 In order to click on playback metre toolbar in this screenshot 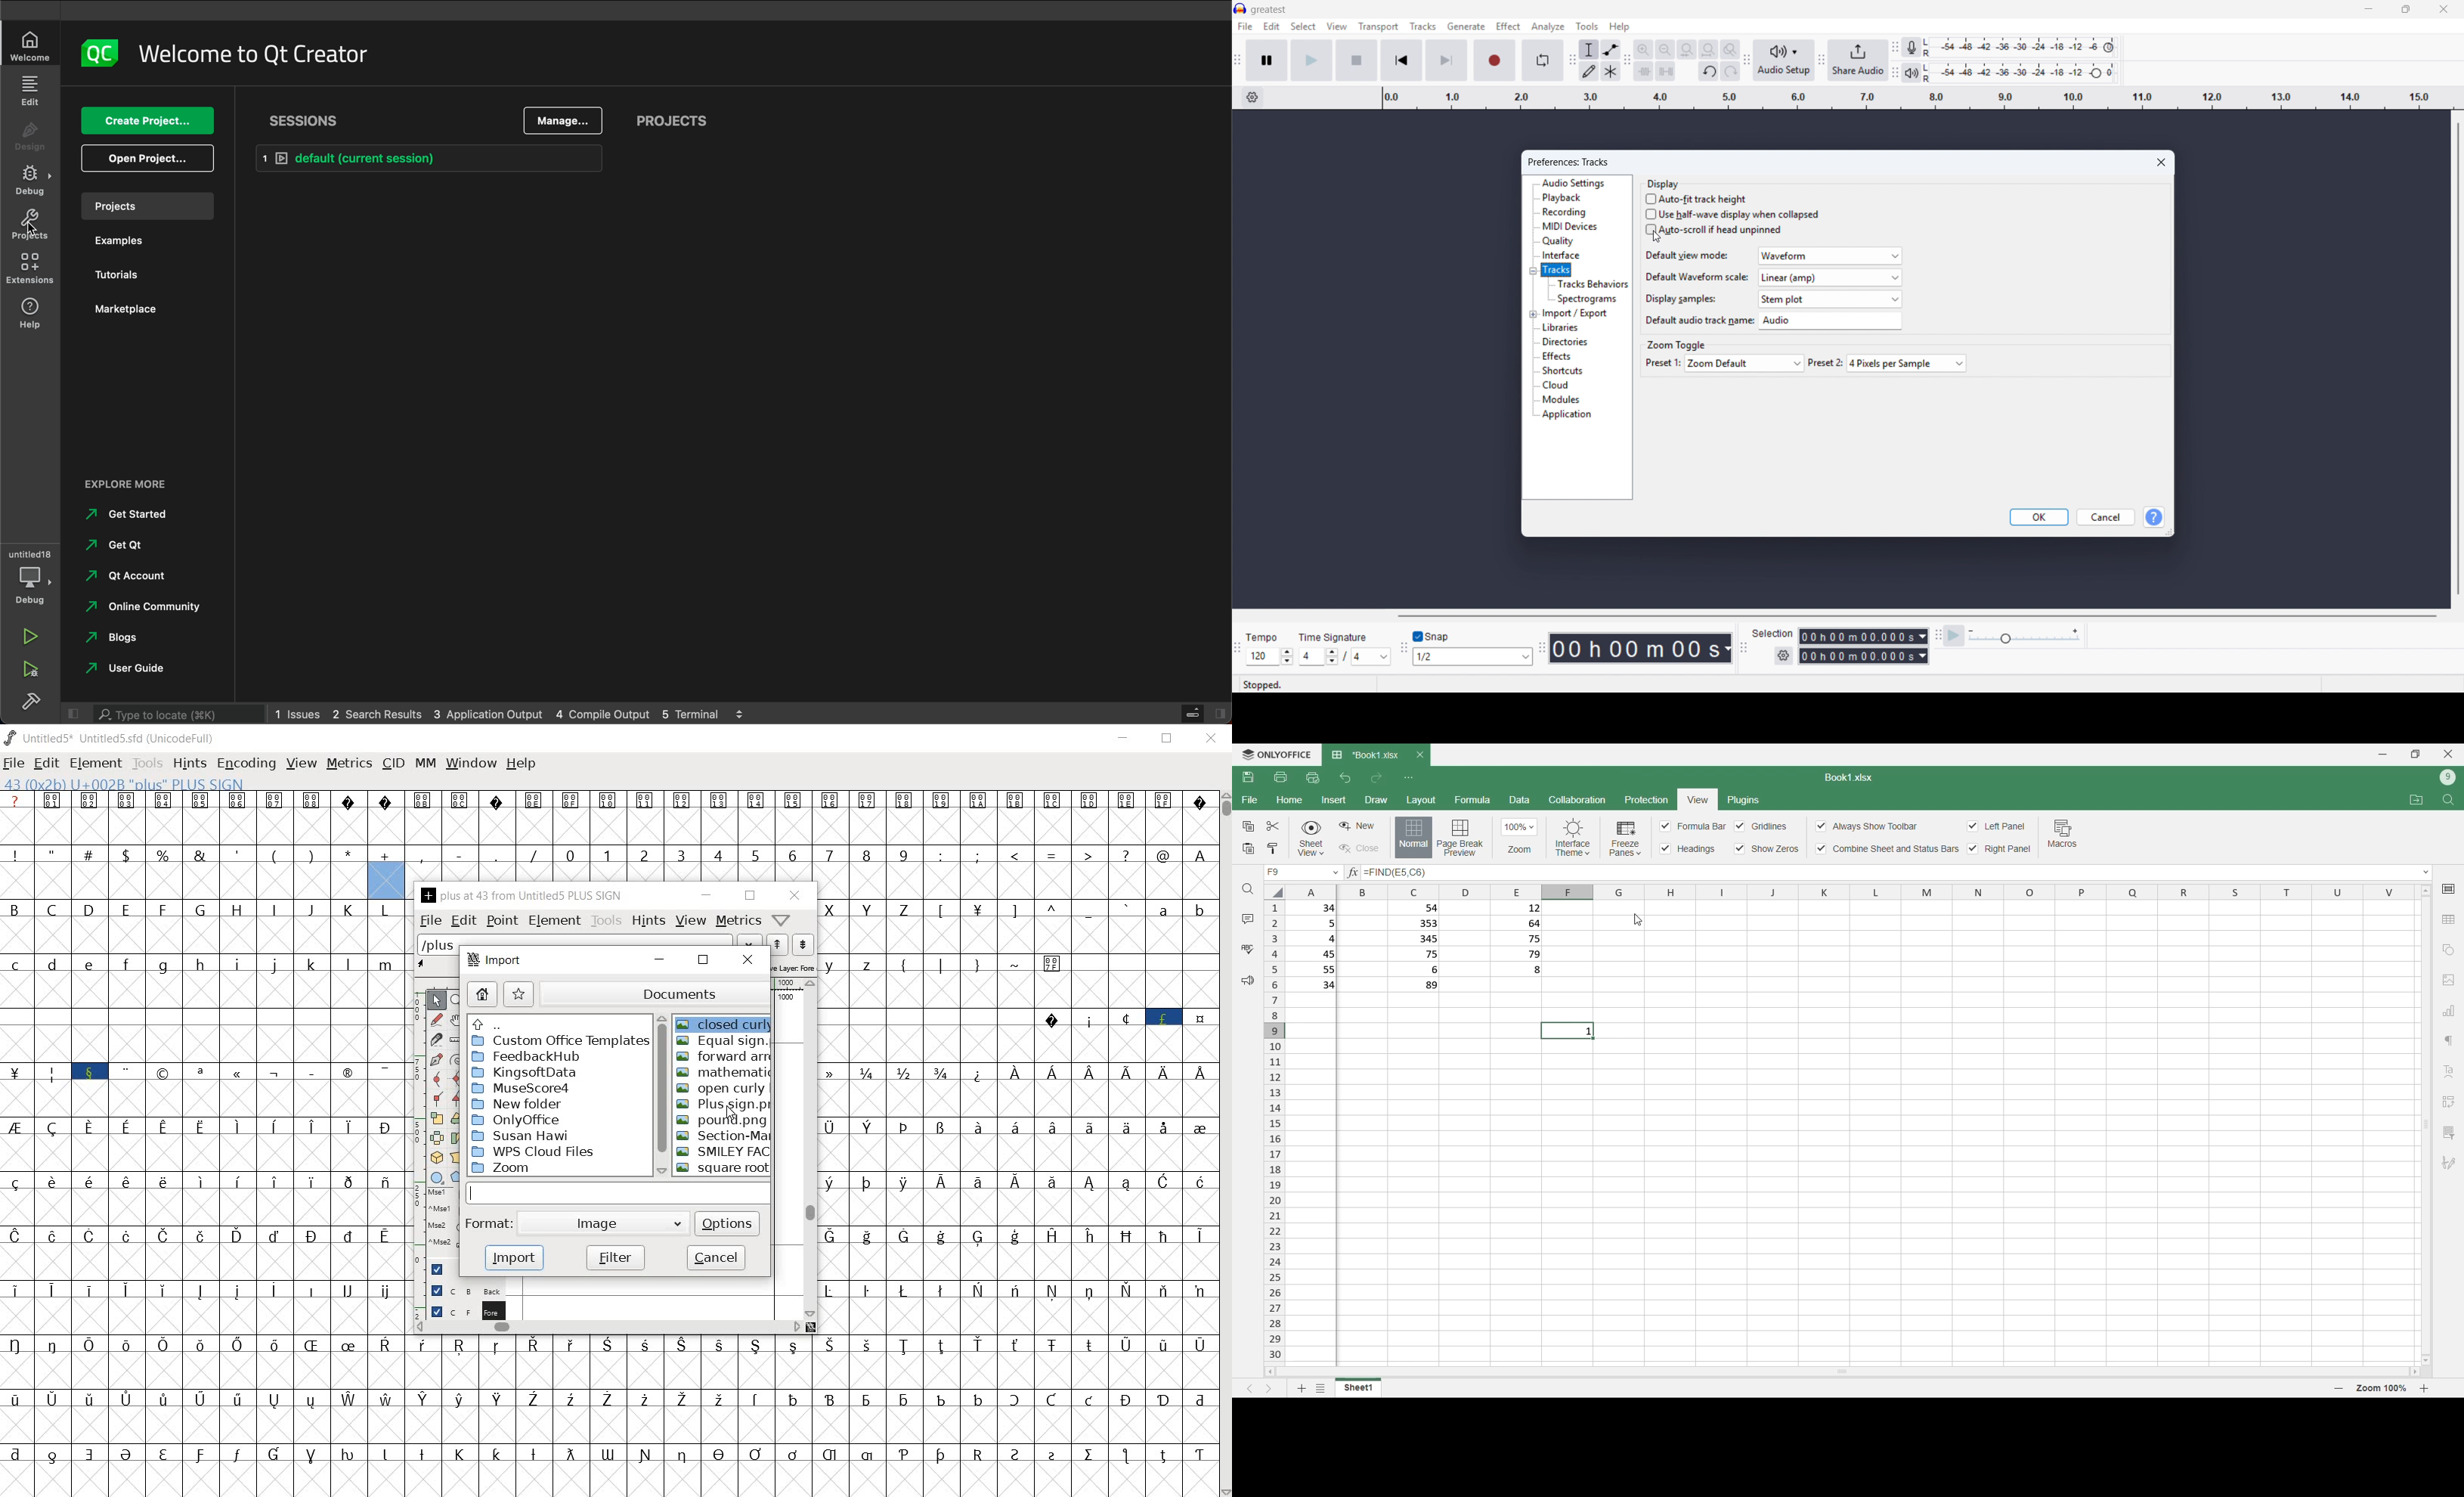, I will do `click(1895, 74)`.